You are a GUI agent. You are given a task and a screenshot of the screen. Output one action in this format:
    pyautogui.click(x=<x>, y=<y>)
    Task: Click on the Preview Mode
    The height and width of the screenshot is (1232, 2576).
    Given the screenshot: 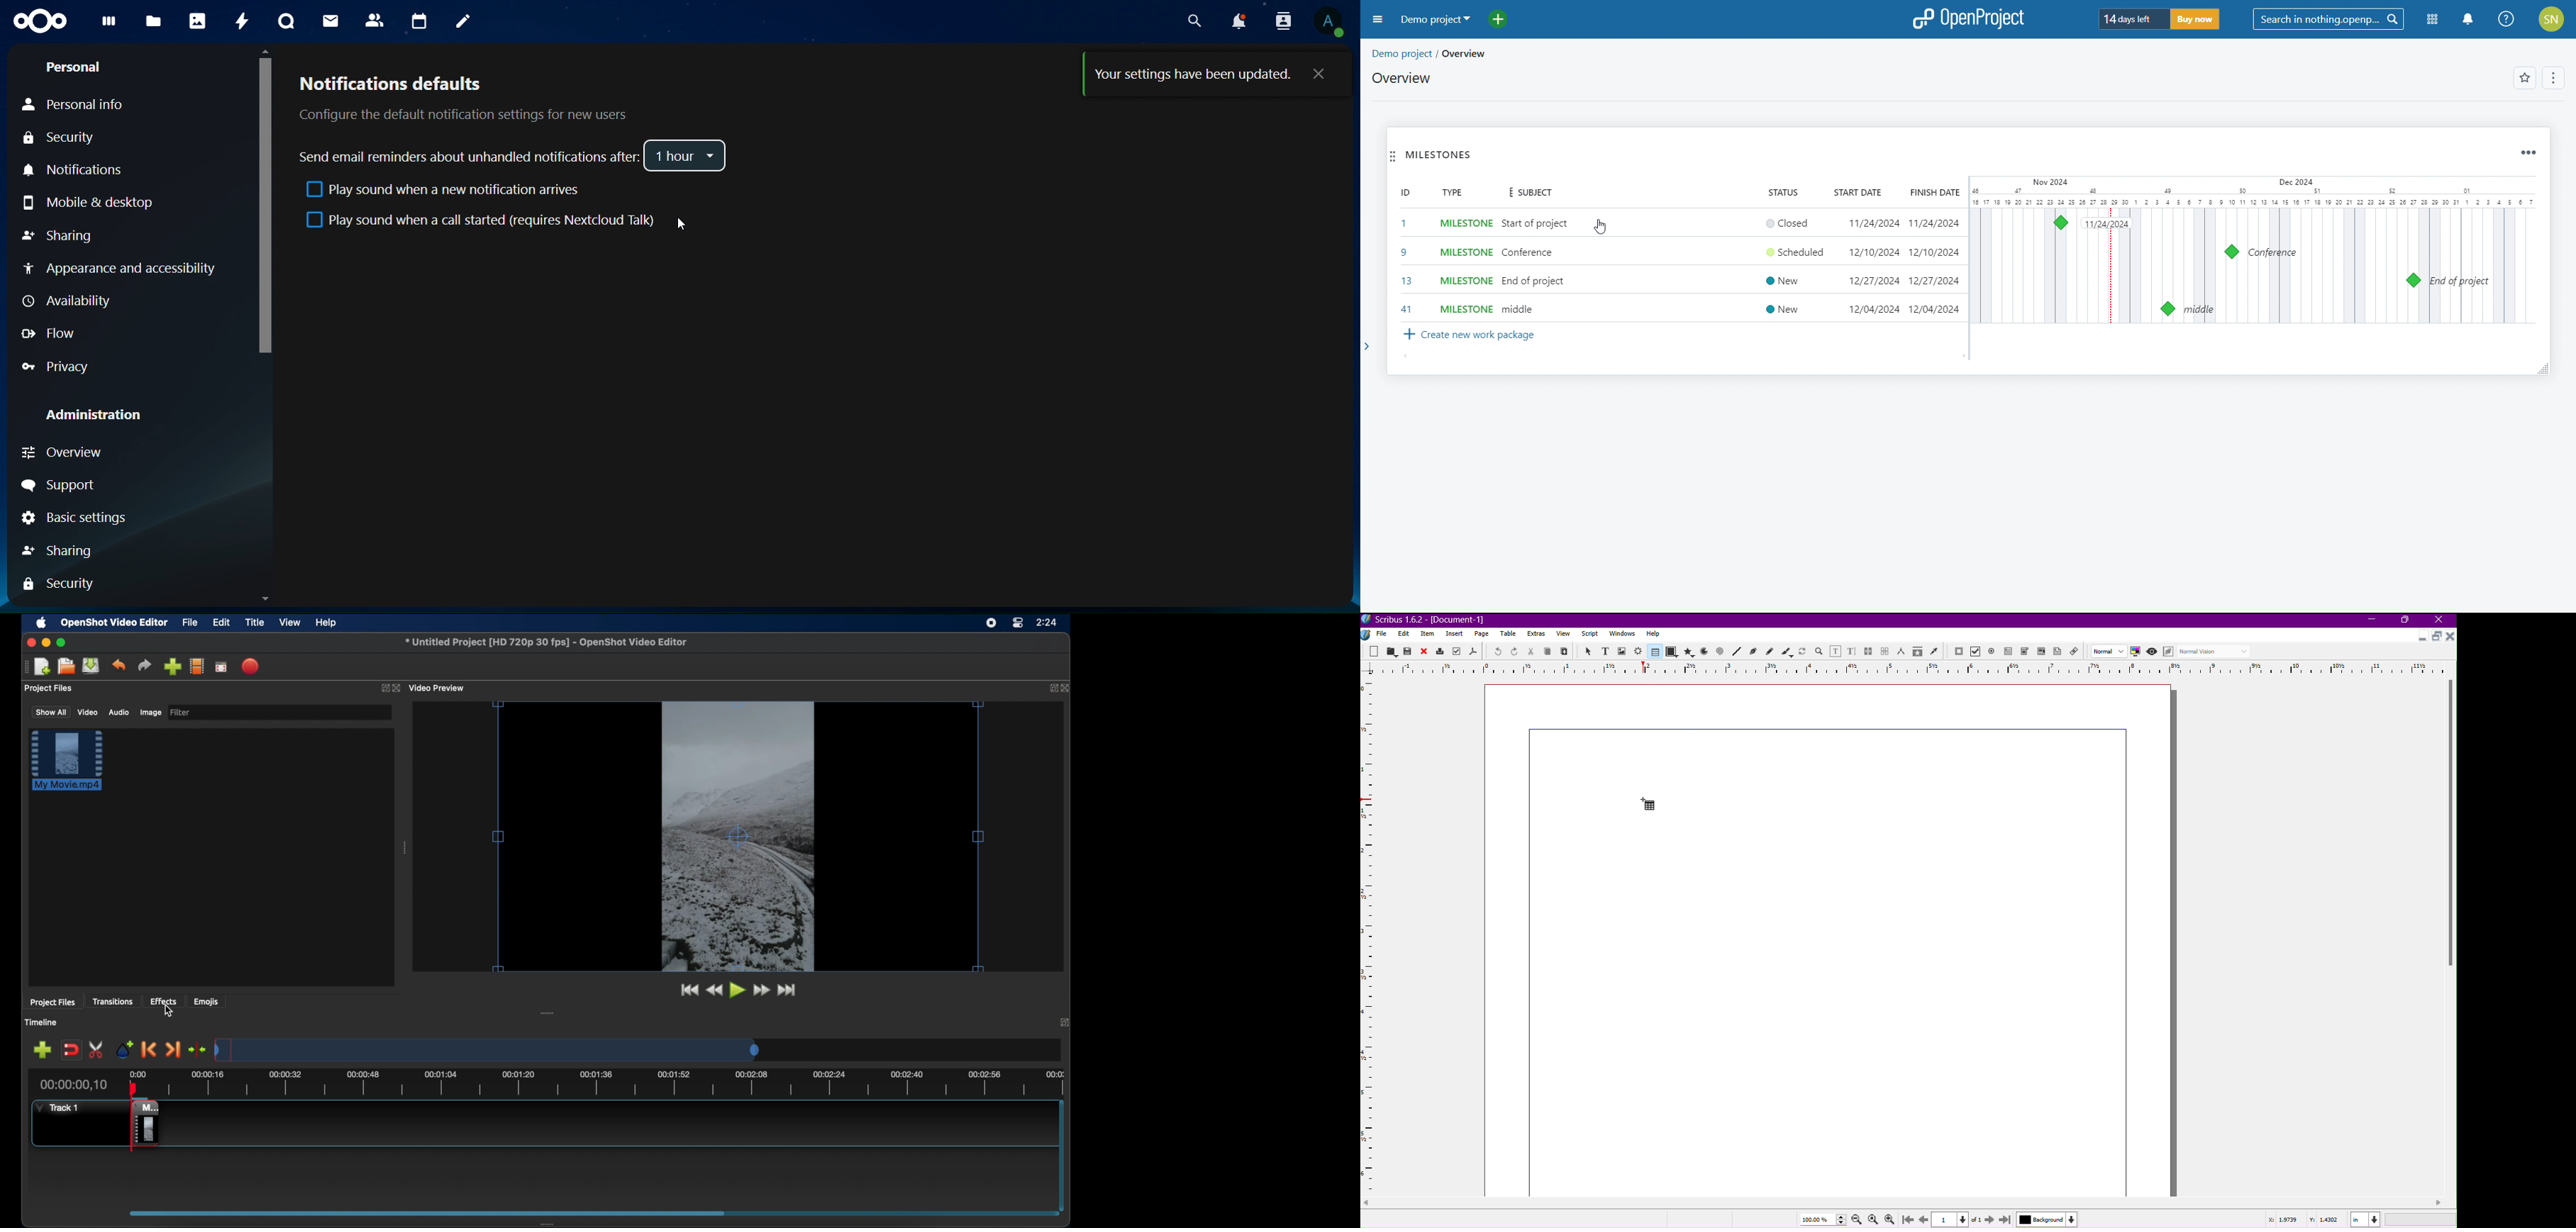 What is the action you would take?
    pyautogui.click(x=2154, y=652)
    